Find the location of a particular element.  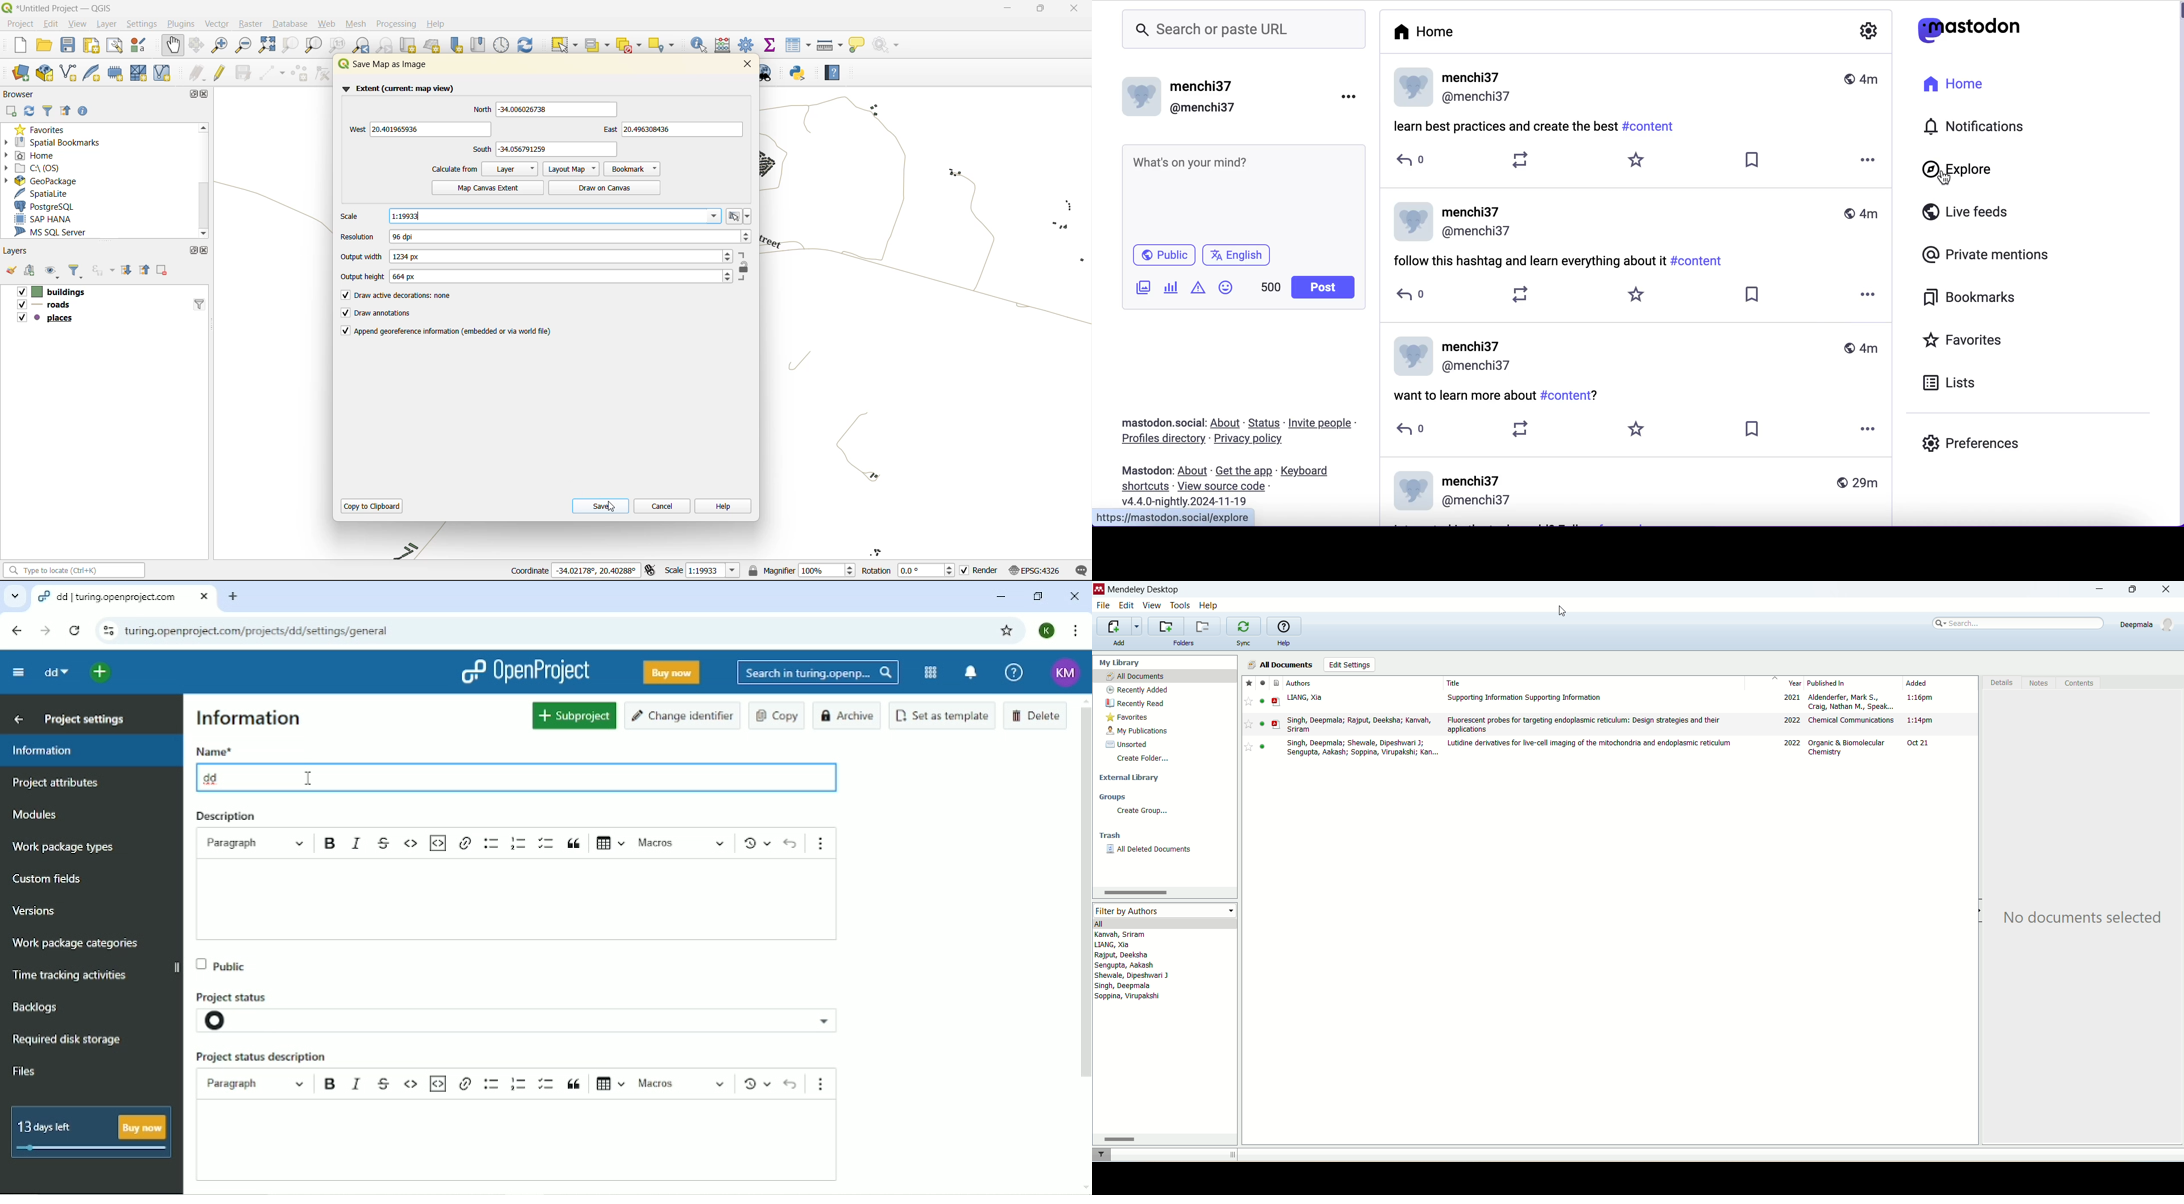

toggle edits is located at coordinates (219, 73).